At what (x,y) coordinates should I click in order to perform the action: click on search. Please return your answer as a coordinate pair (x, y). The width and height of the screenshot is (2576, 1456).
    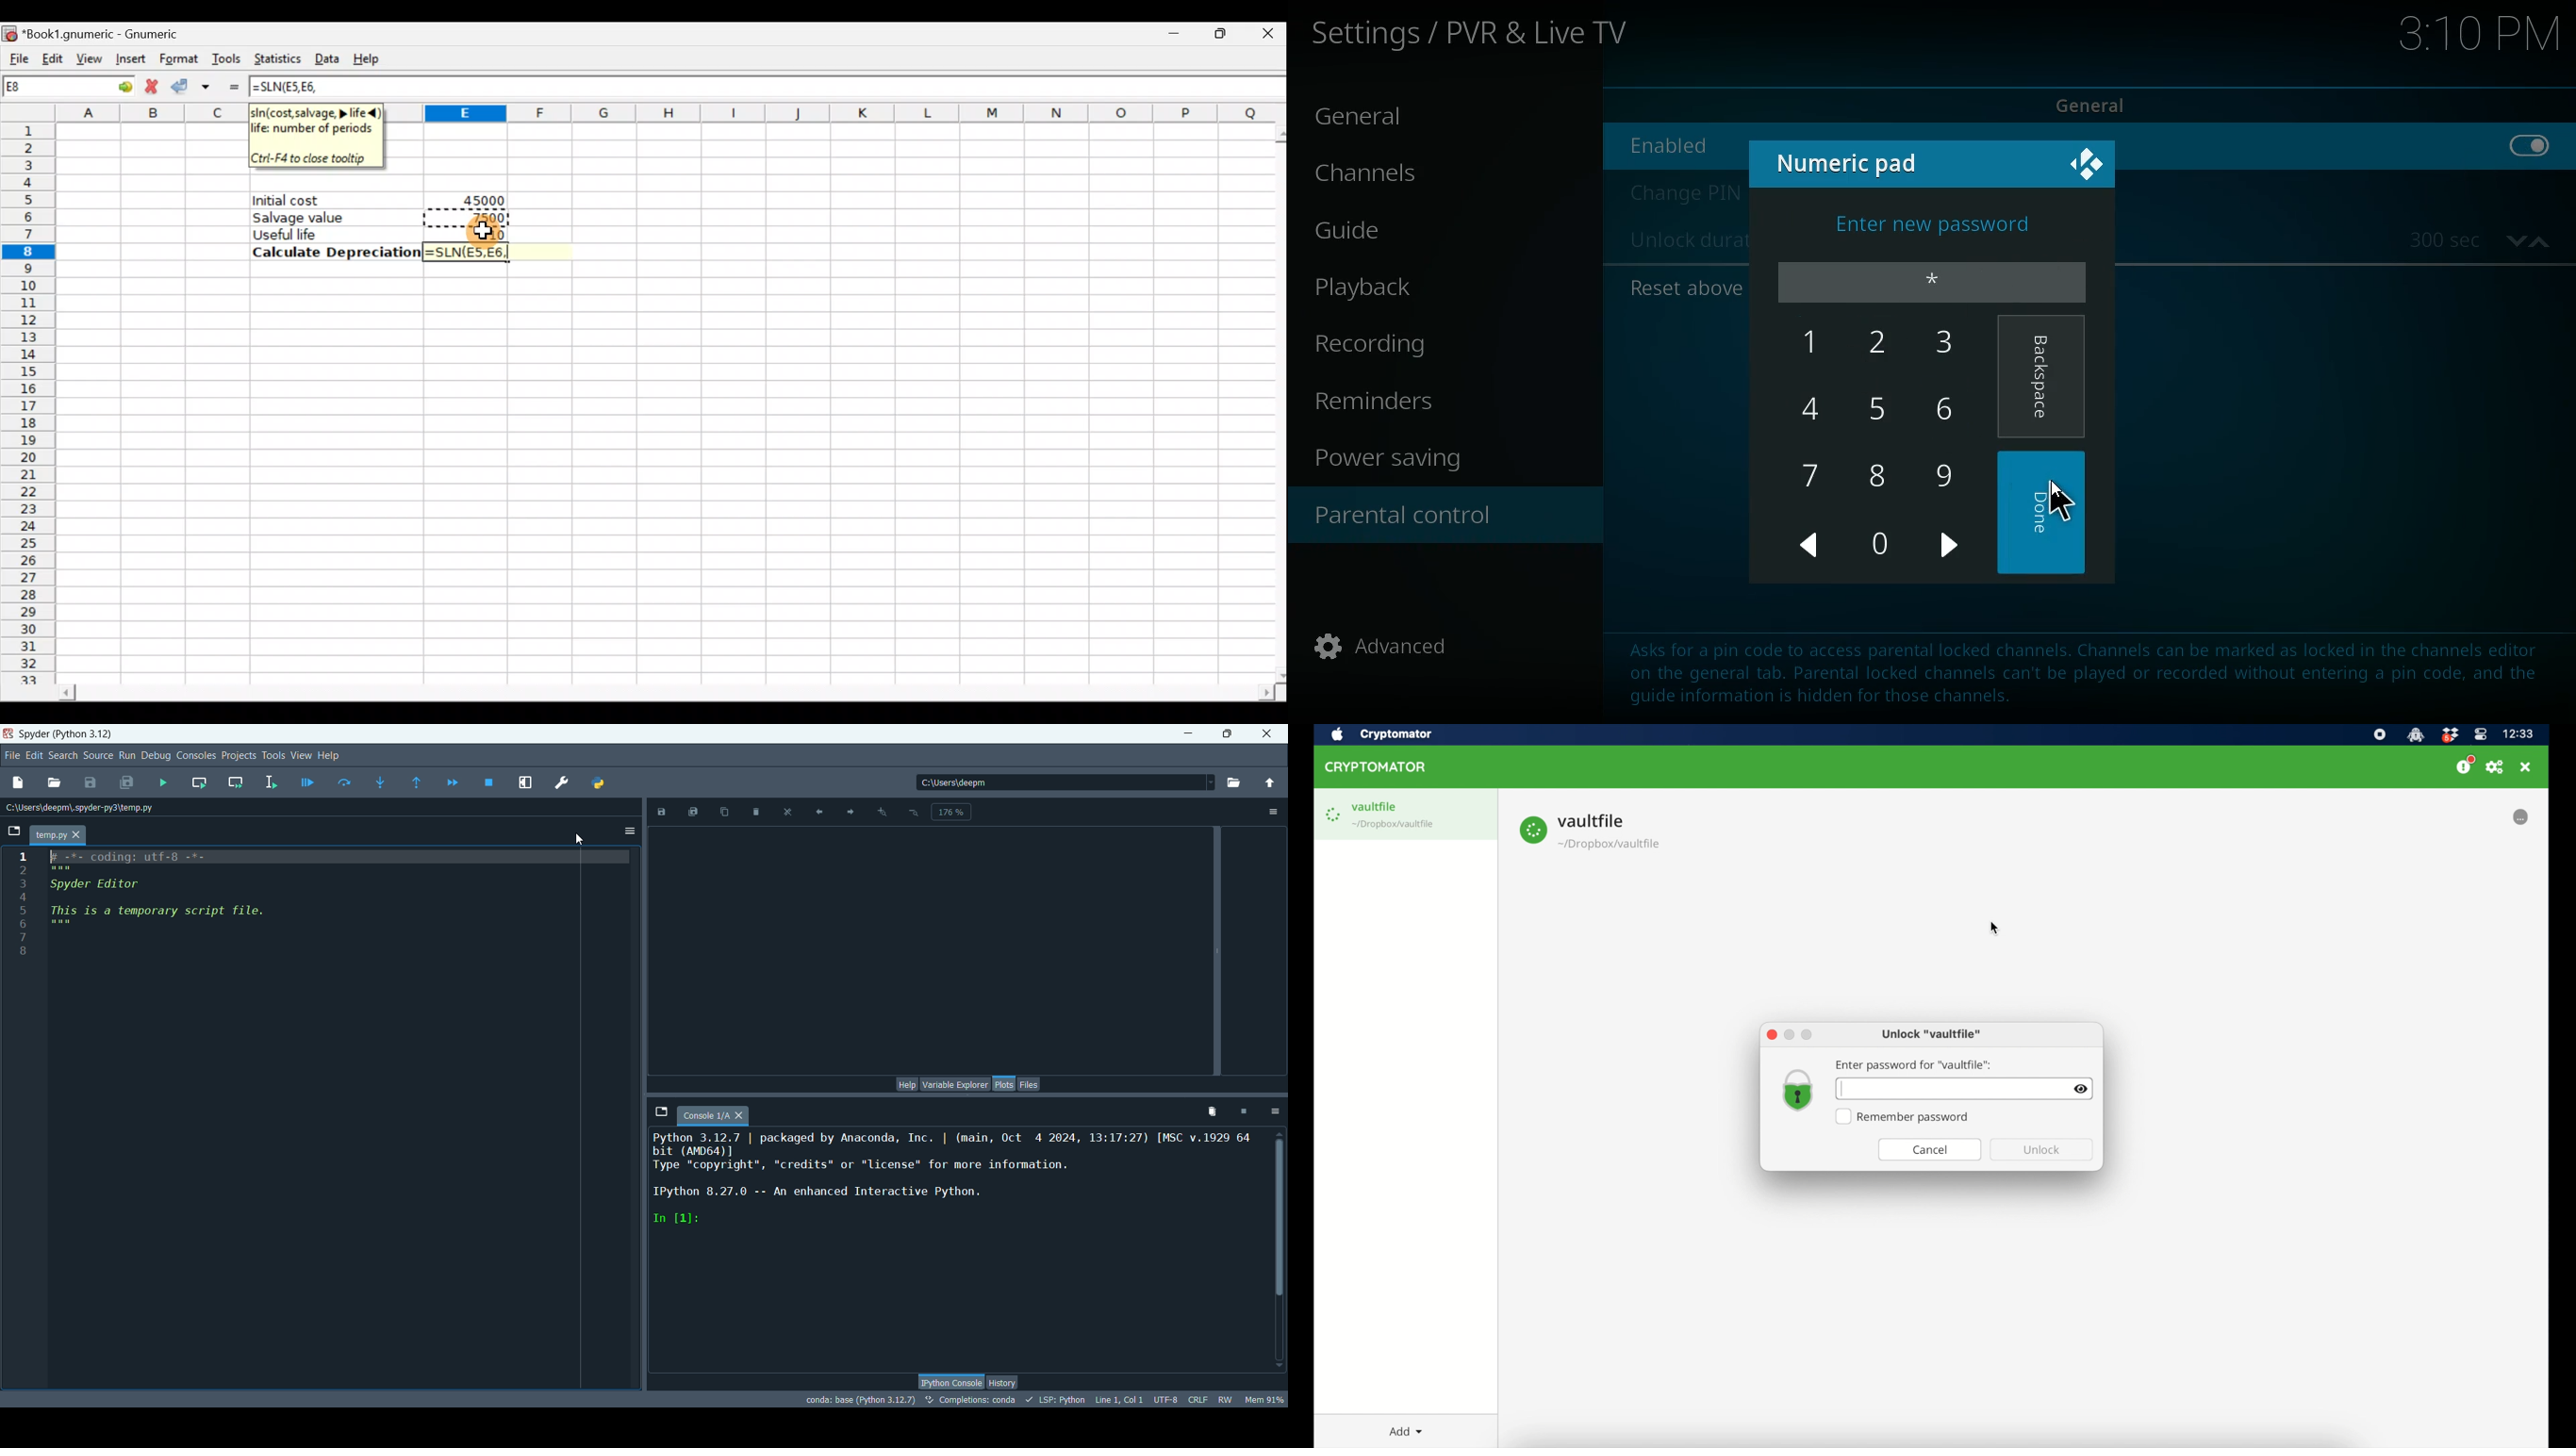
    Looking at the image, I should click on (63, 756).